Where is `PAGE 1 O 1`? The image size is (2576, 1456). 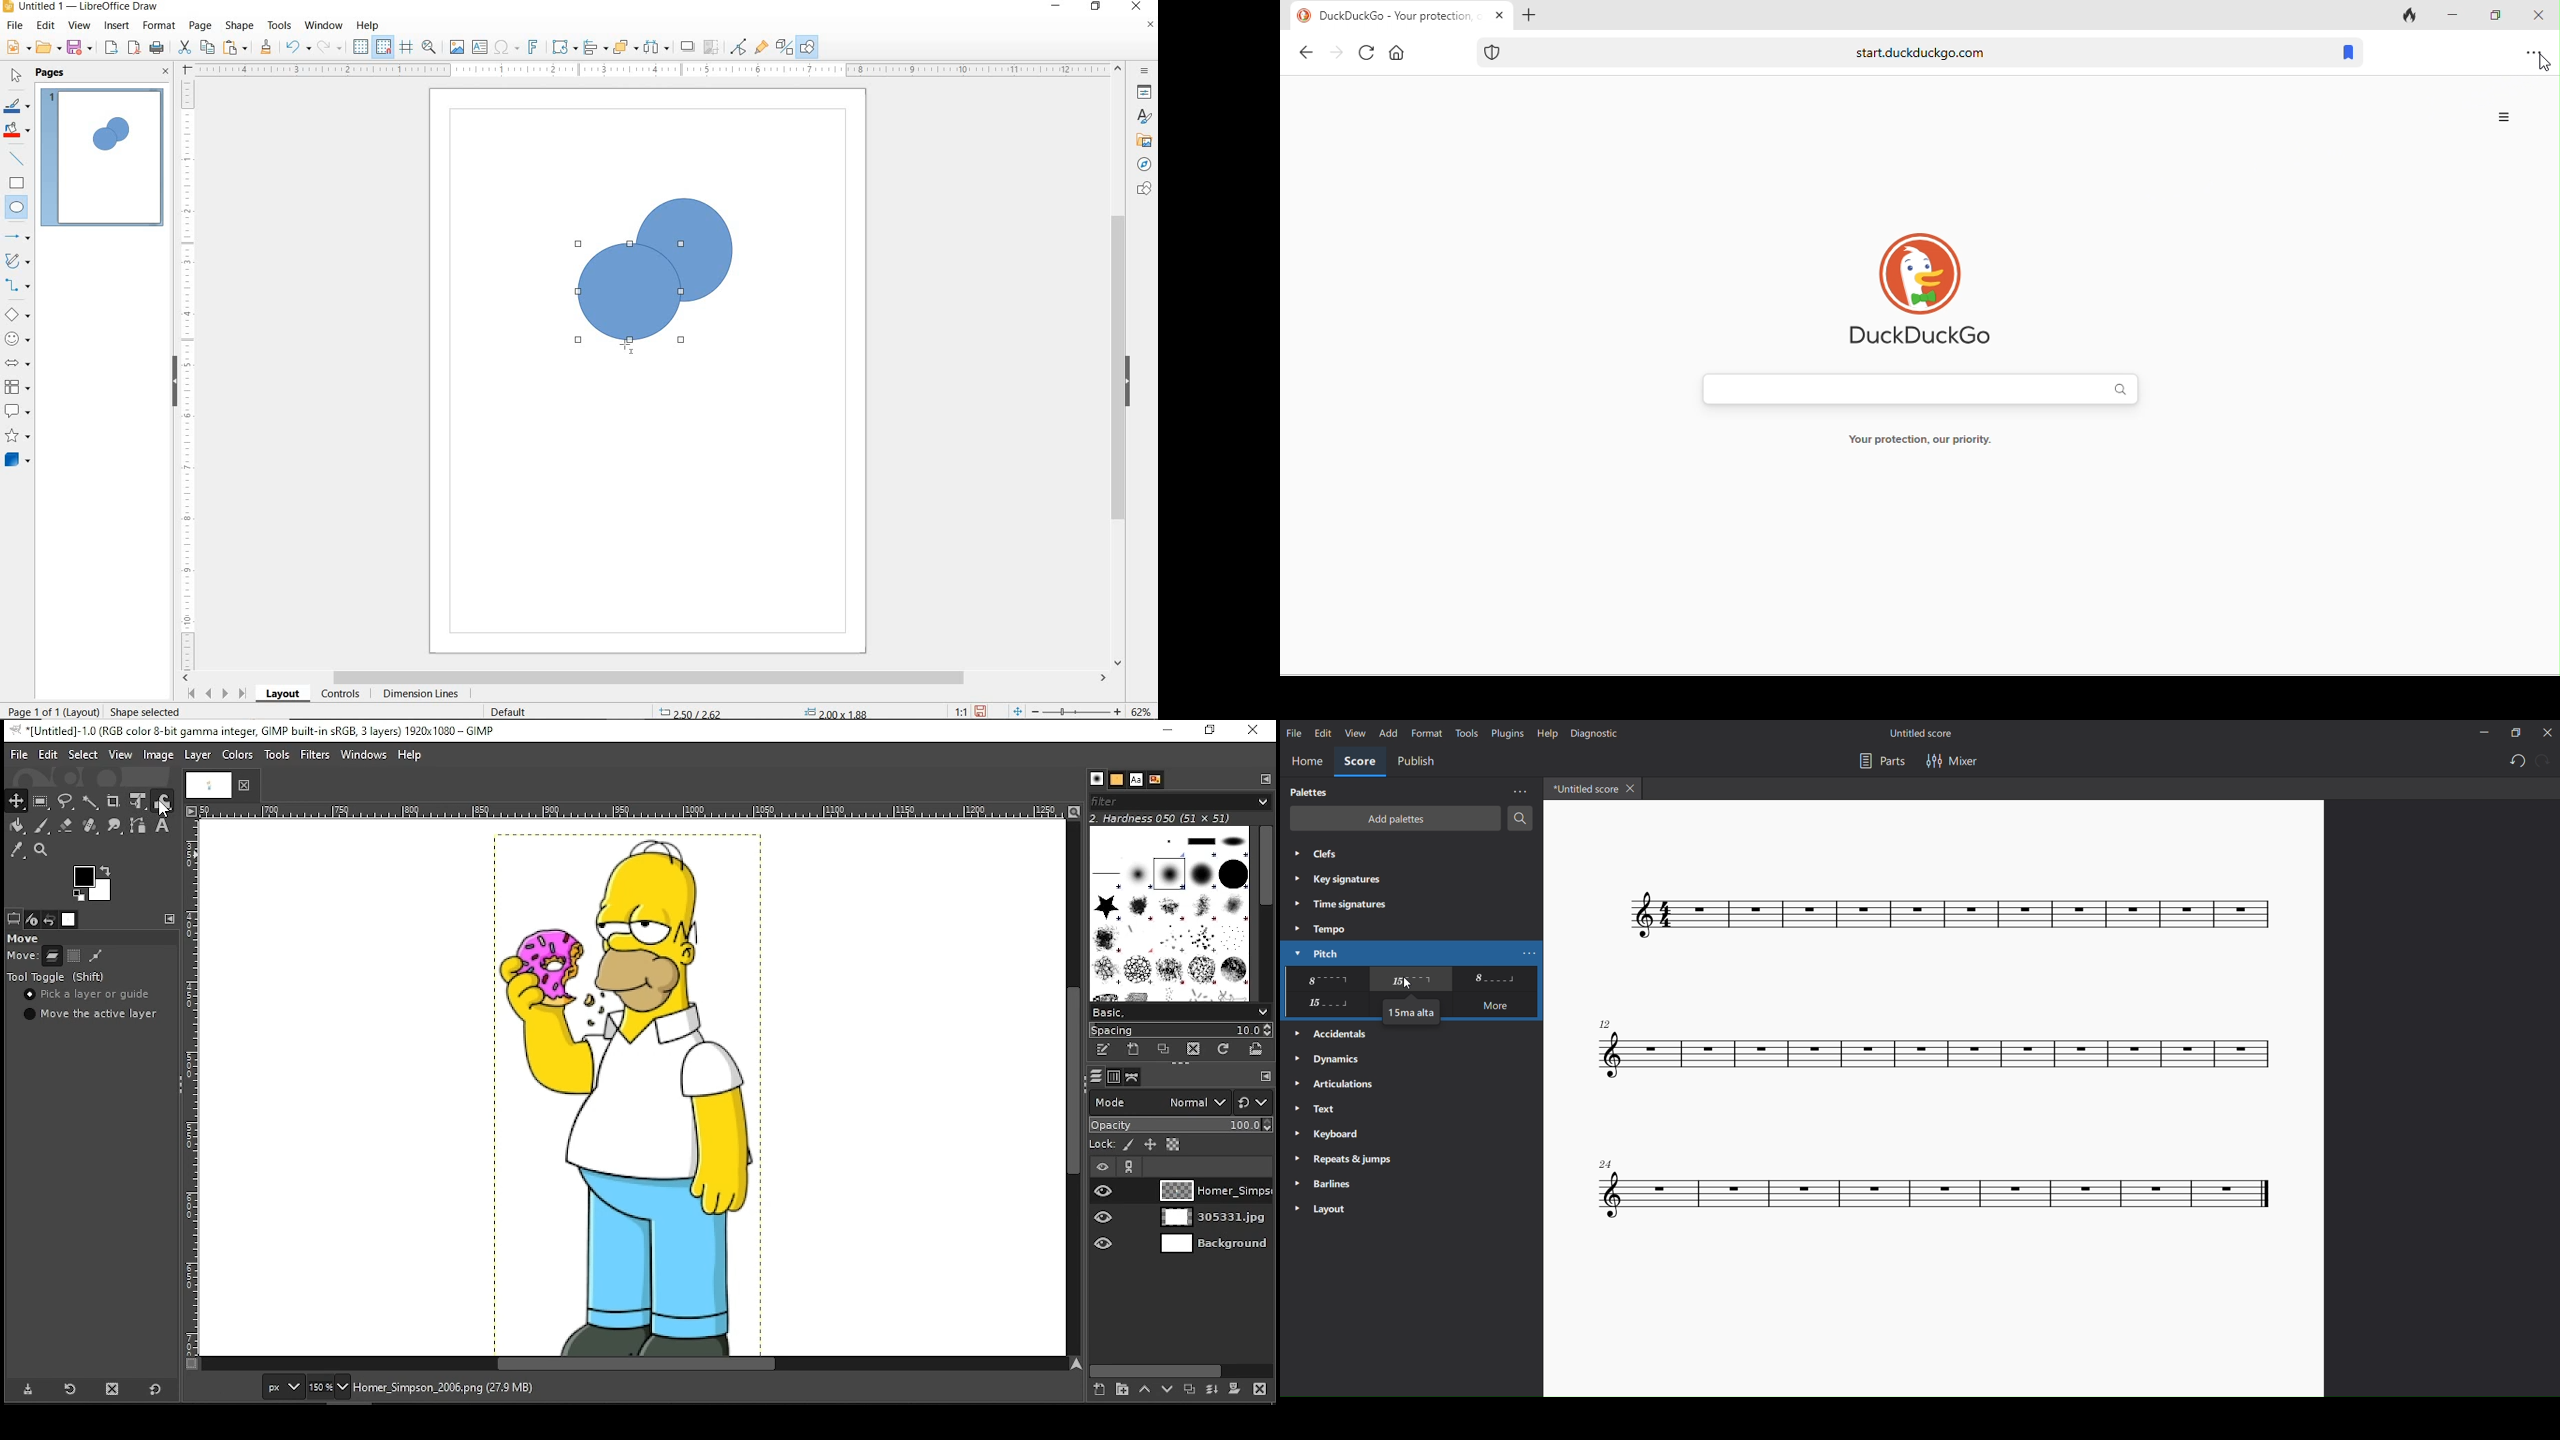 PAGE 1 O 1 is located at coordinates (45, 706).